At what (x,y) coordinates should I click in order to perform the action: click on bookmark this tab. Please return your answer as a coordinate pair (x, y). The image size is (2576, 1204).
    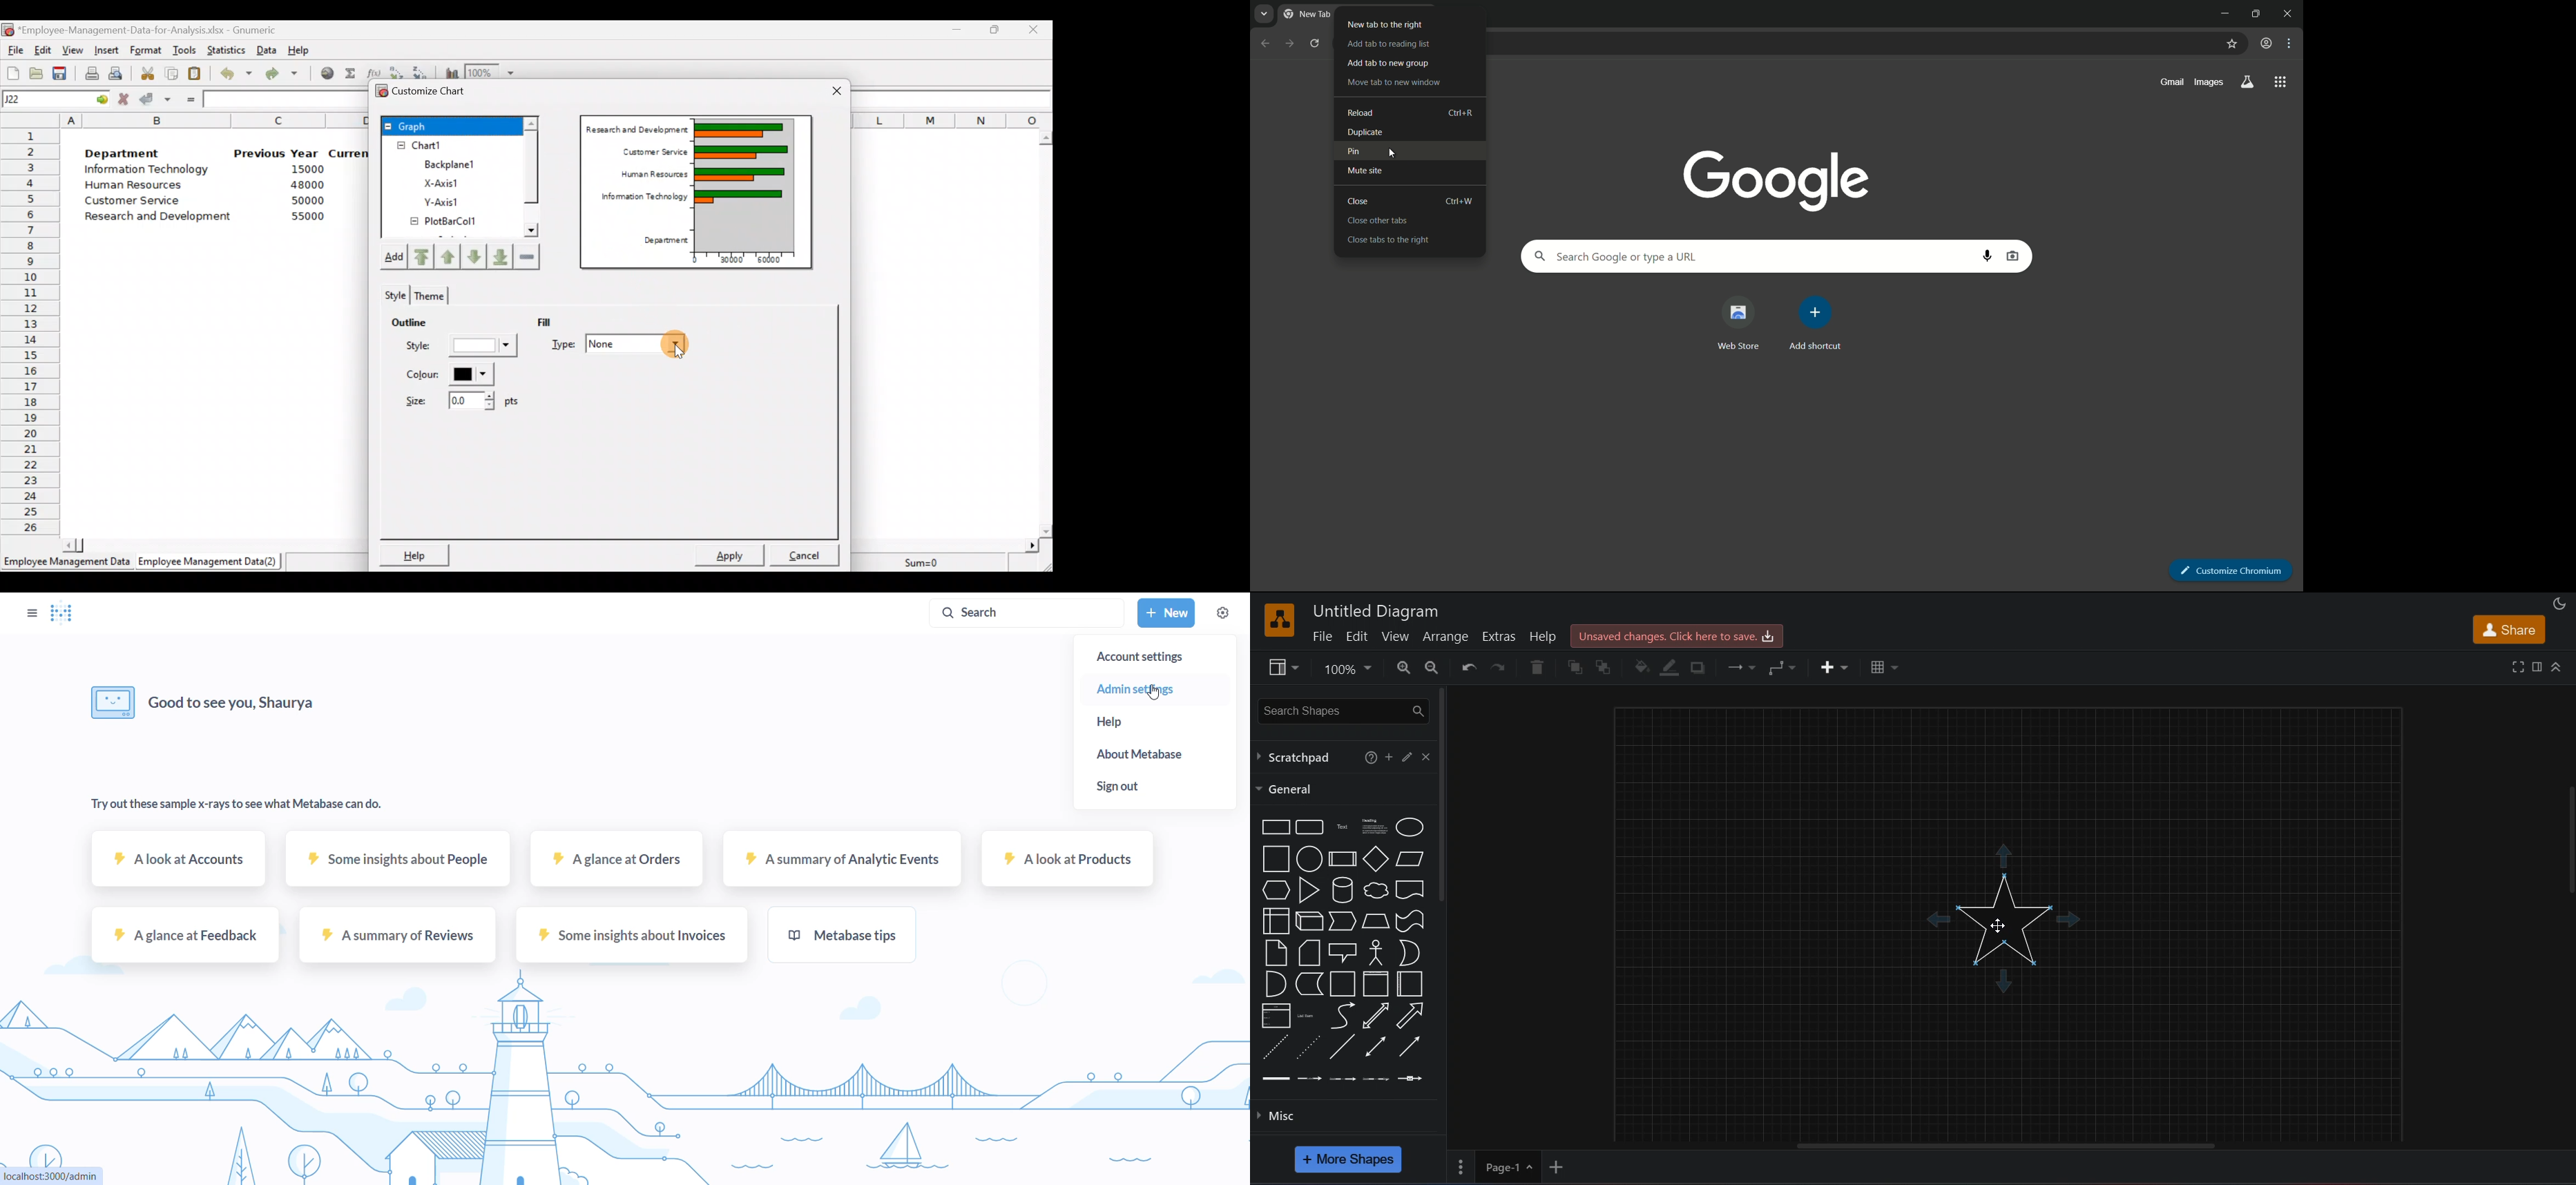
    Looking at the image, I should click on (2232, 44).